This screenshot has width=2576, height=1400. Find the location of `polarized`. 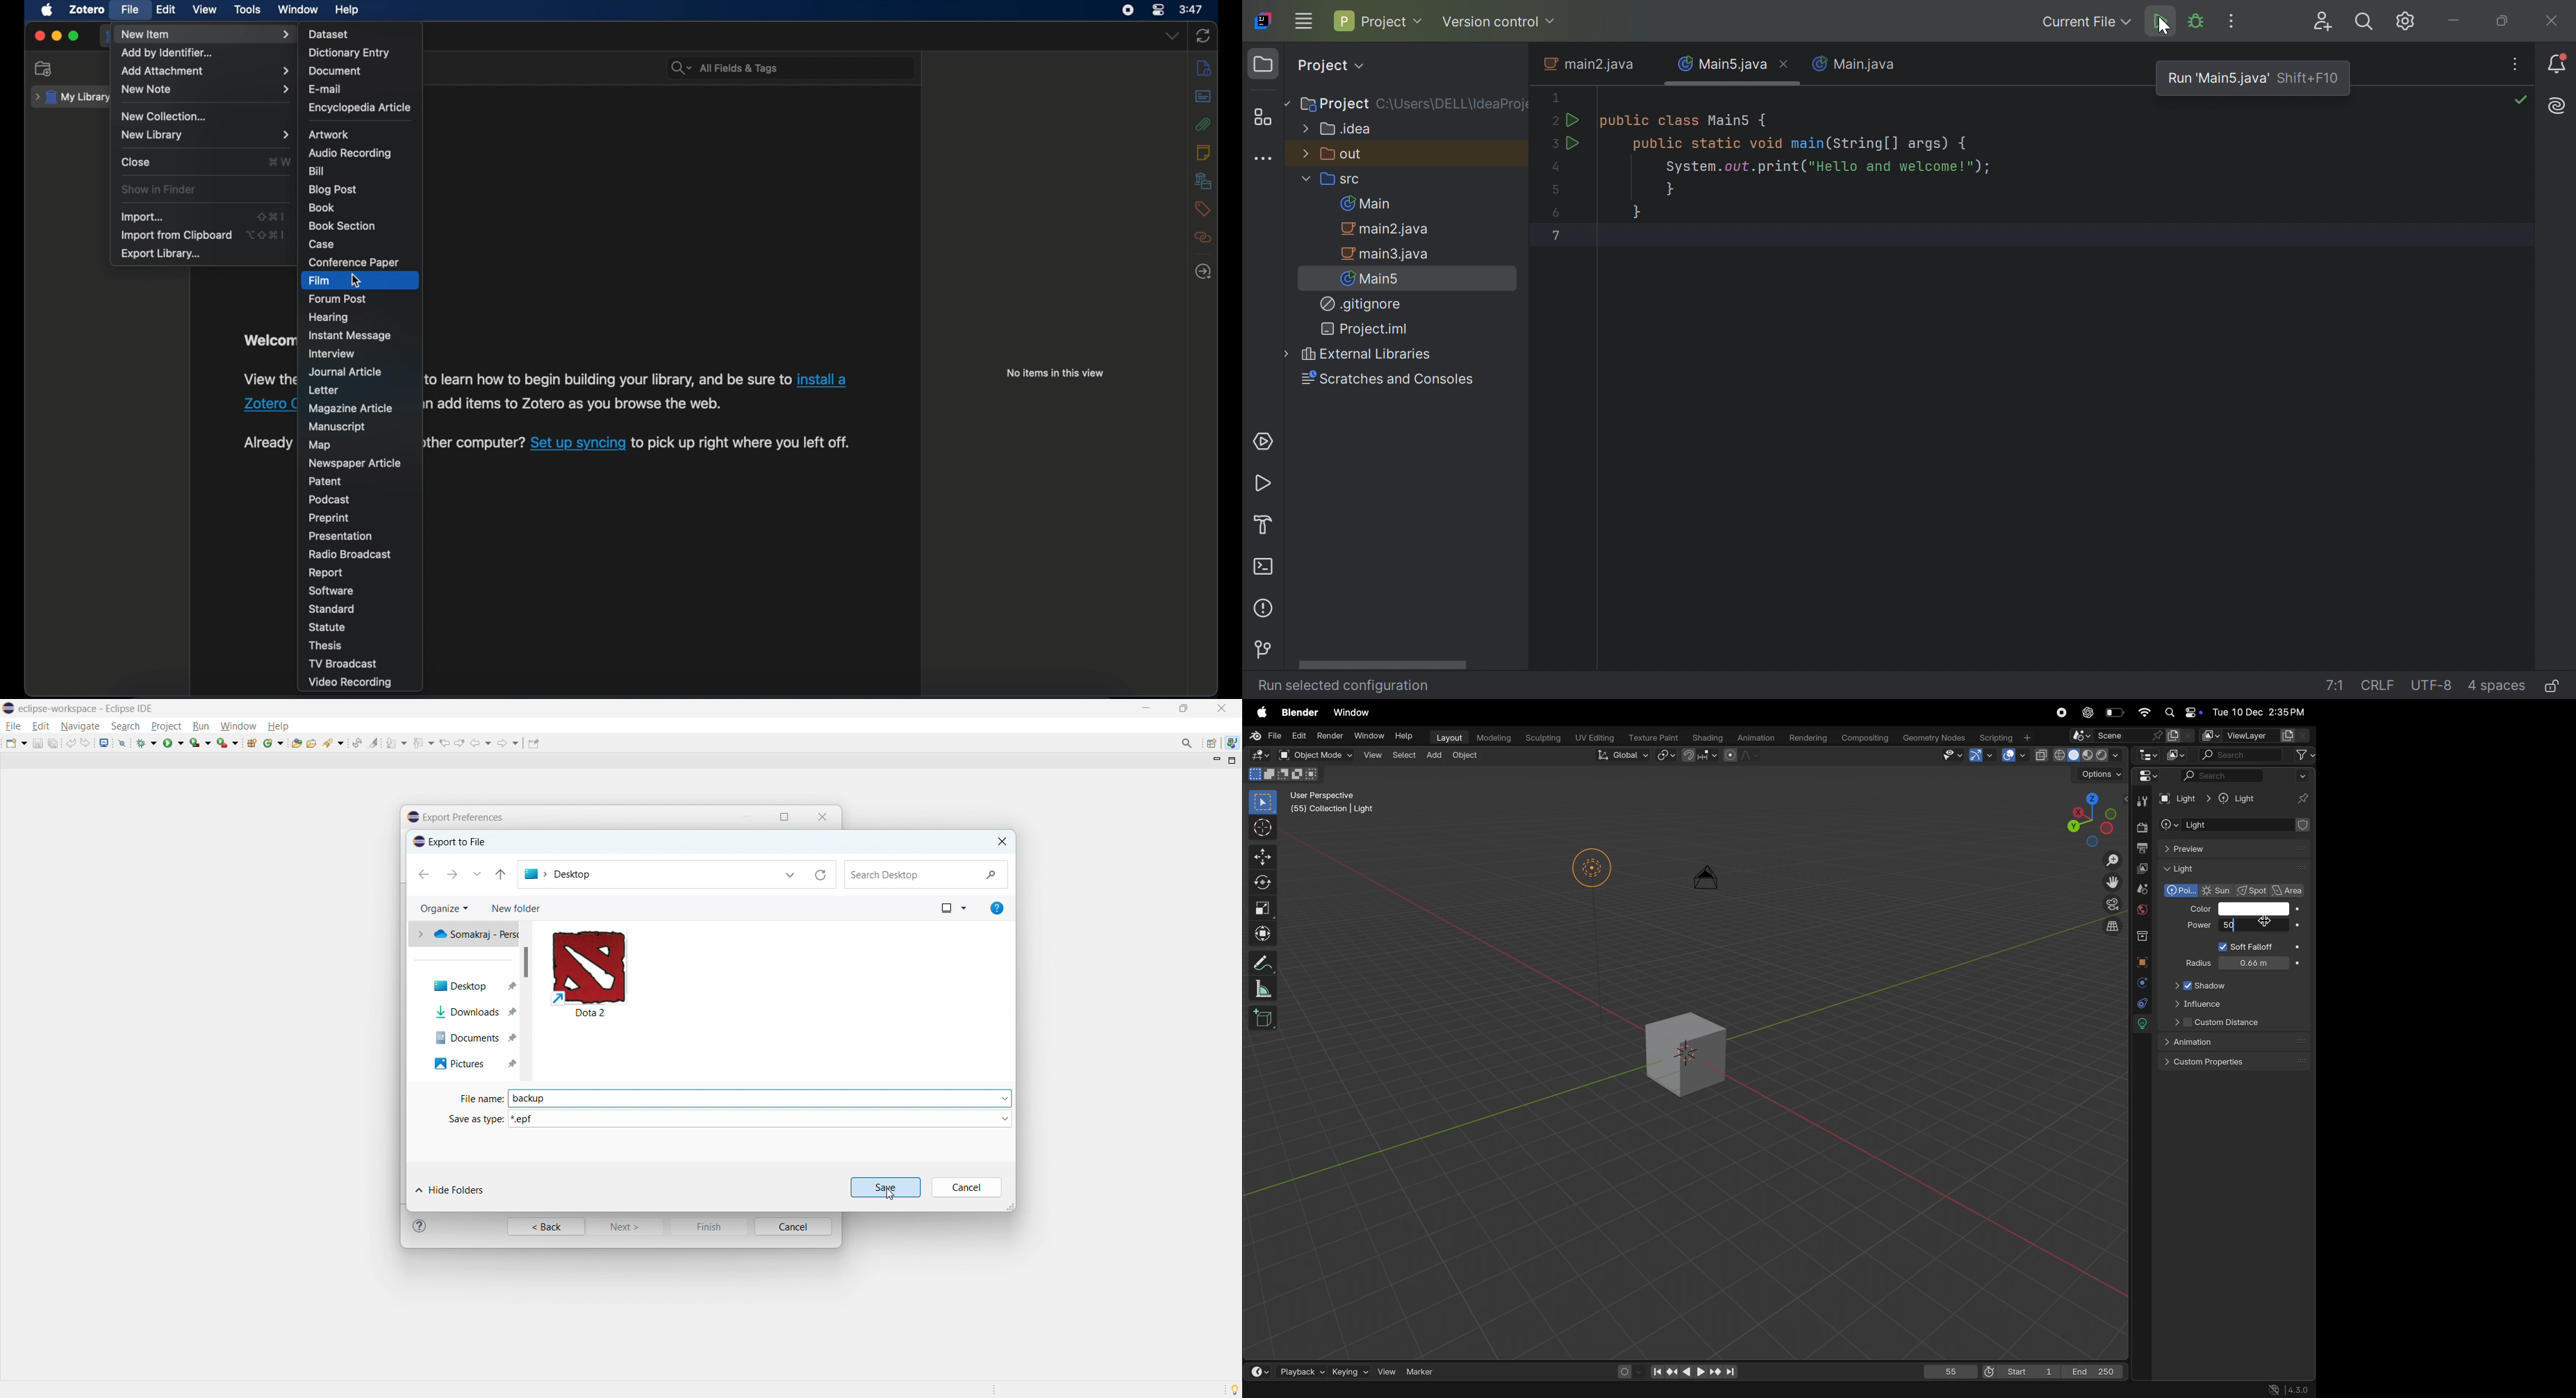

polarized is located at coordinates (2181, 891).